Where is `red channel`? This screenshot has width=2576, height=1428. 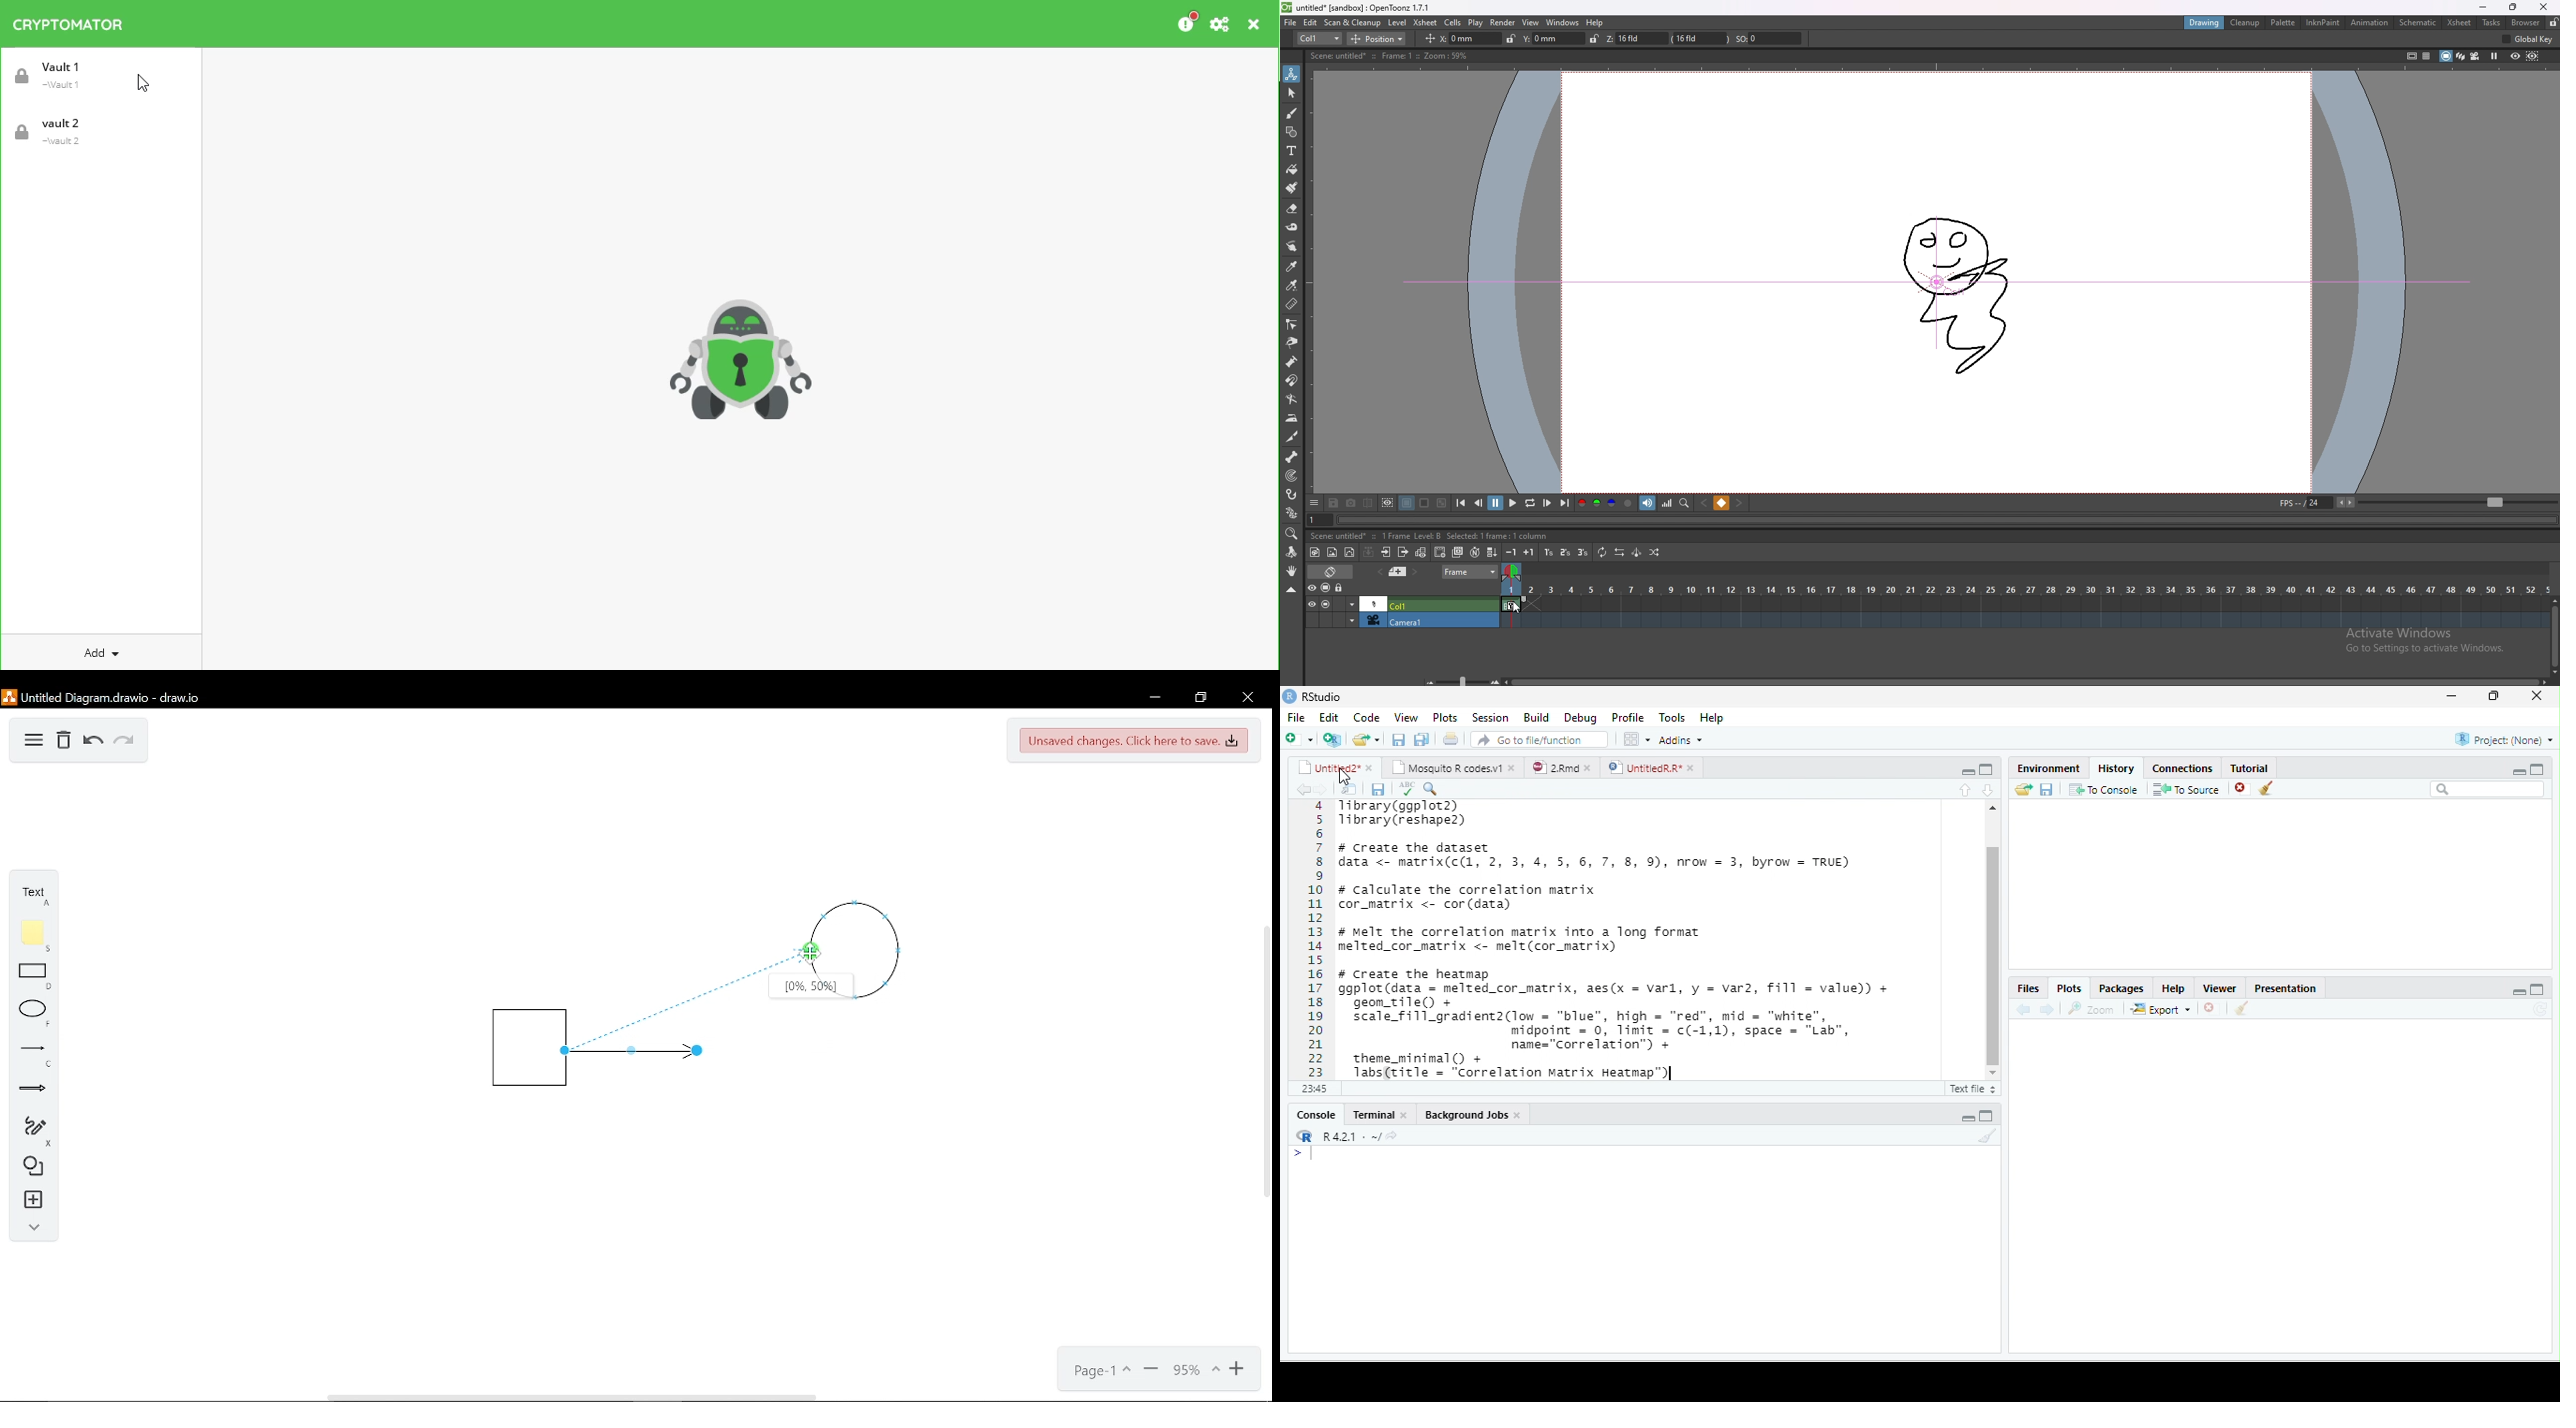
red channel is located at coordinates (1582, 503).